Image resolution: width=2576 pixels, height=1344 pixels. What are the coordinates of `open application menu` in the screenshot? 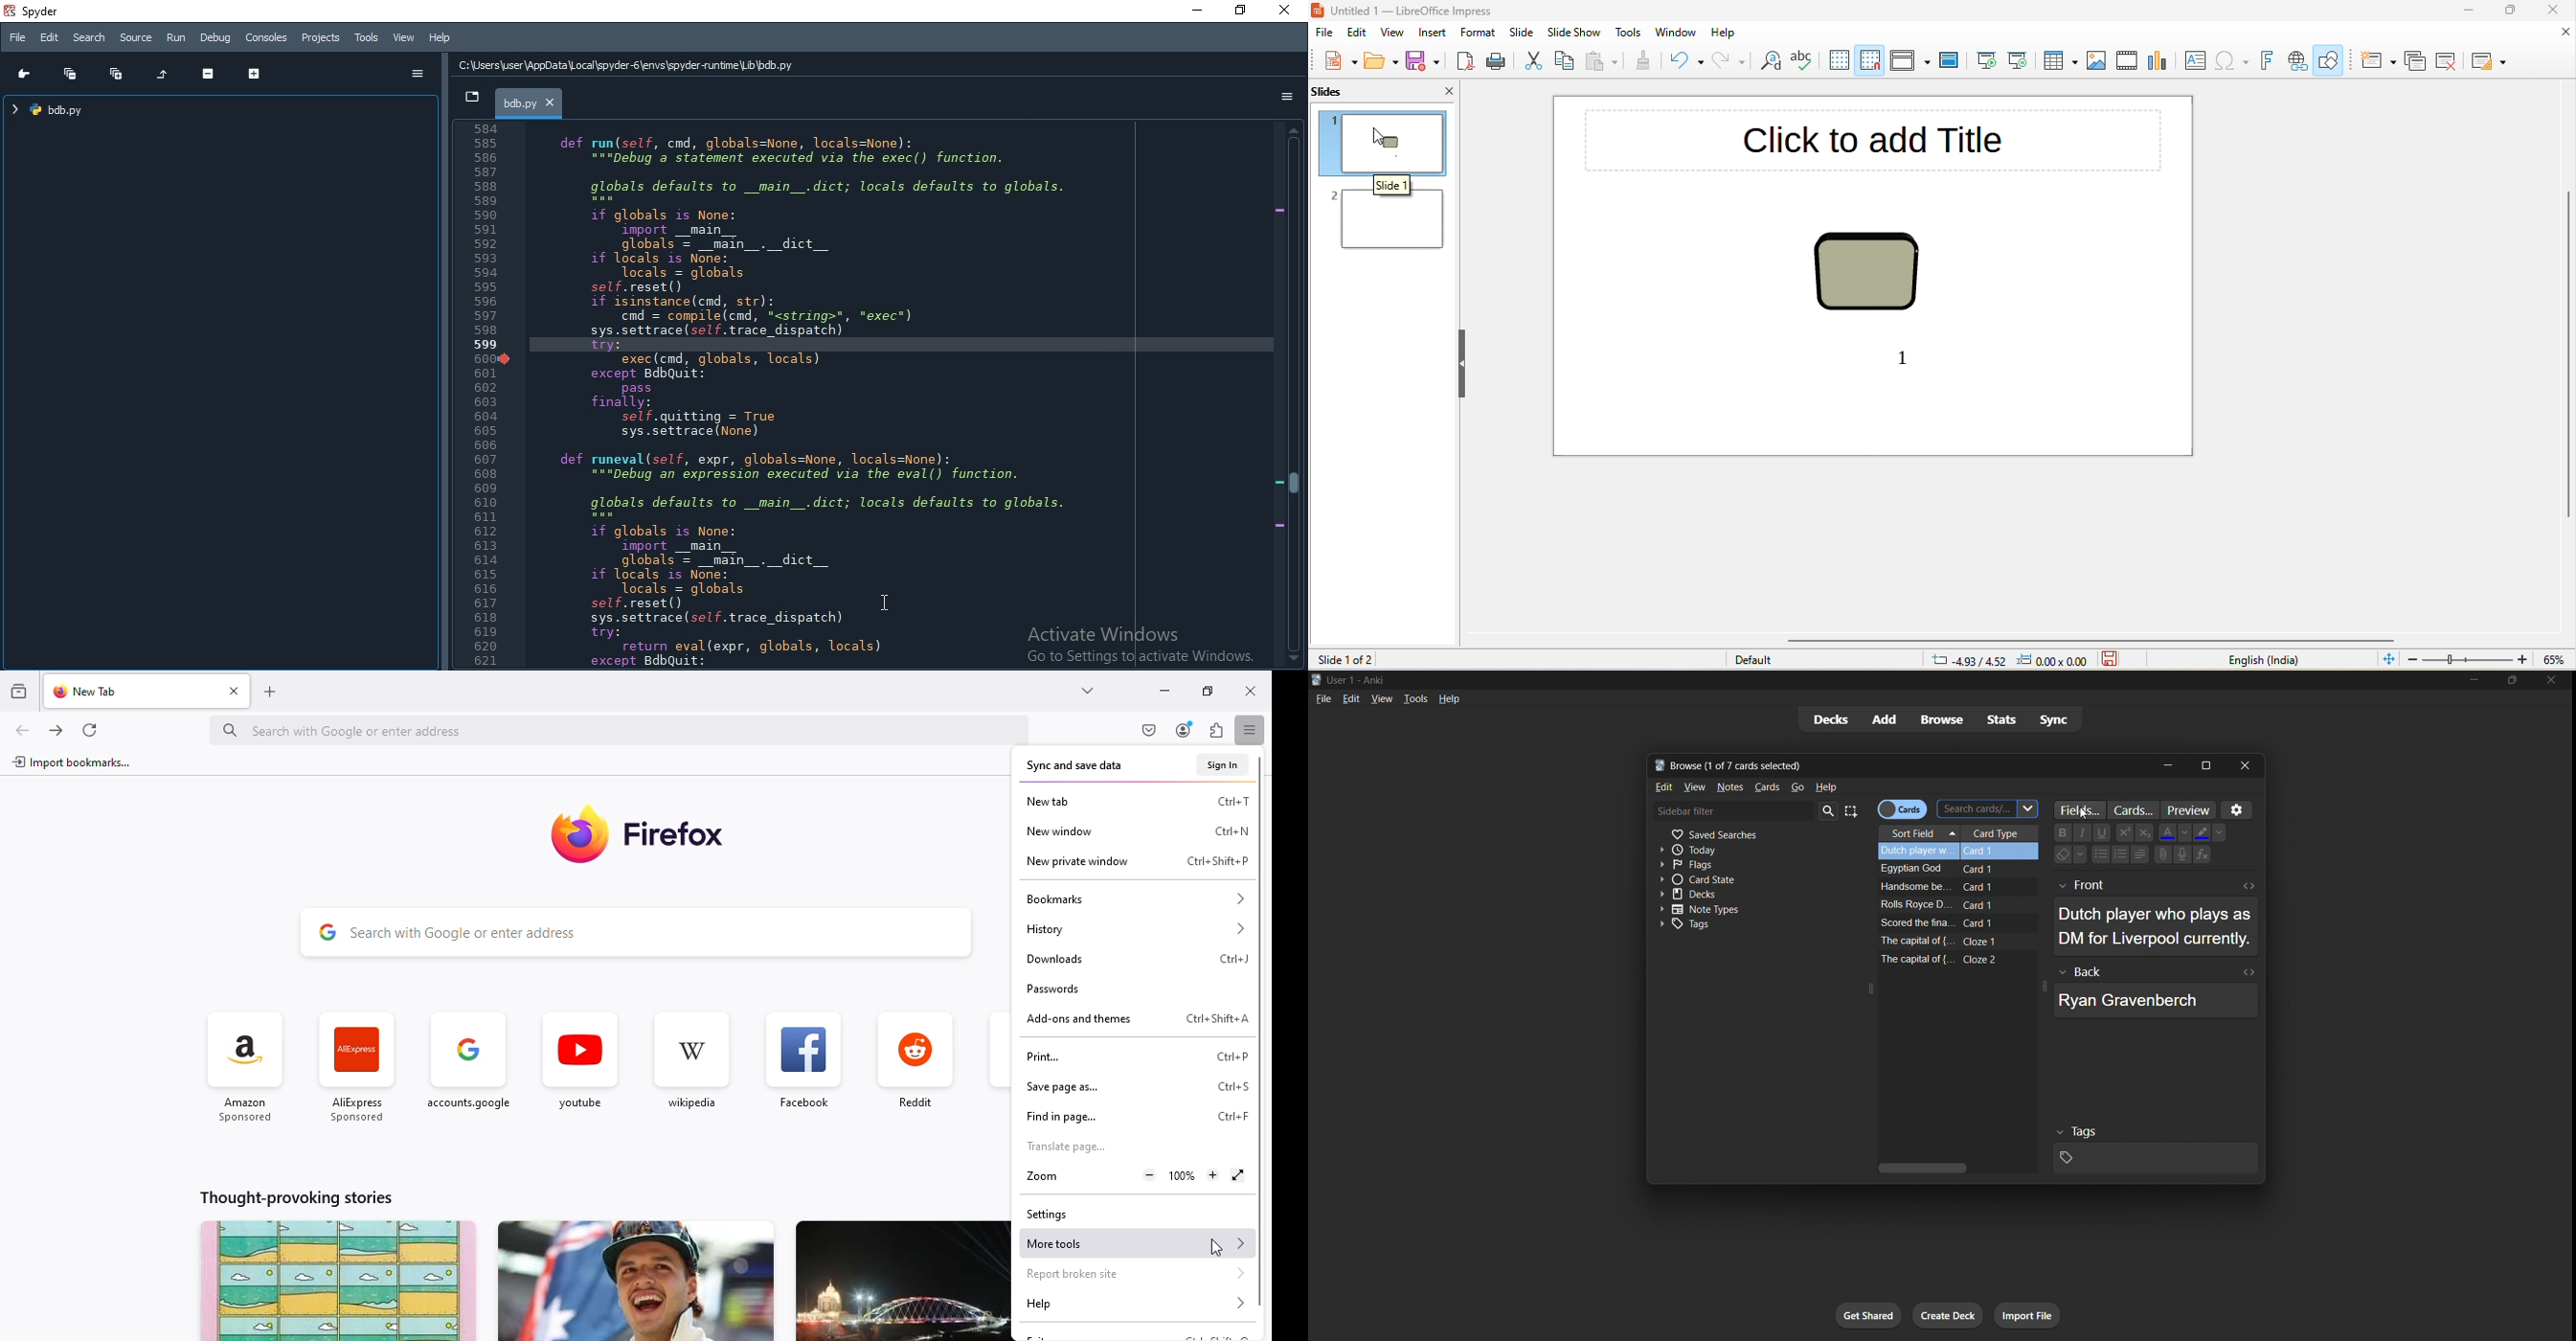 It's located at (1249, 729).